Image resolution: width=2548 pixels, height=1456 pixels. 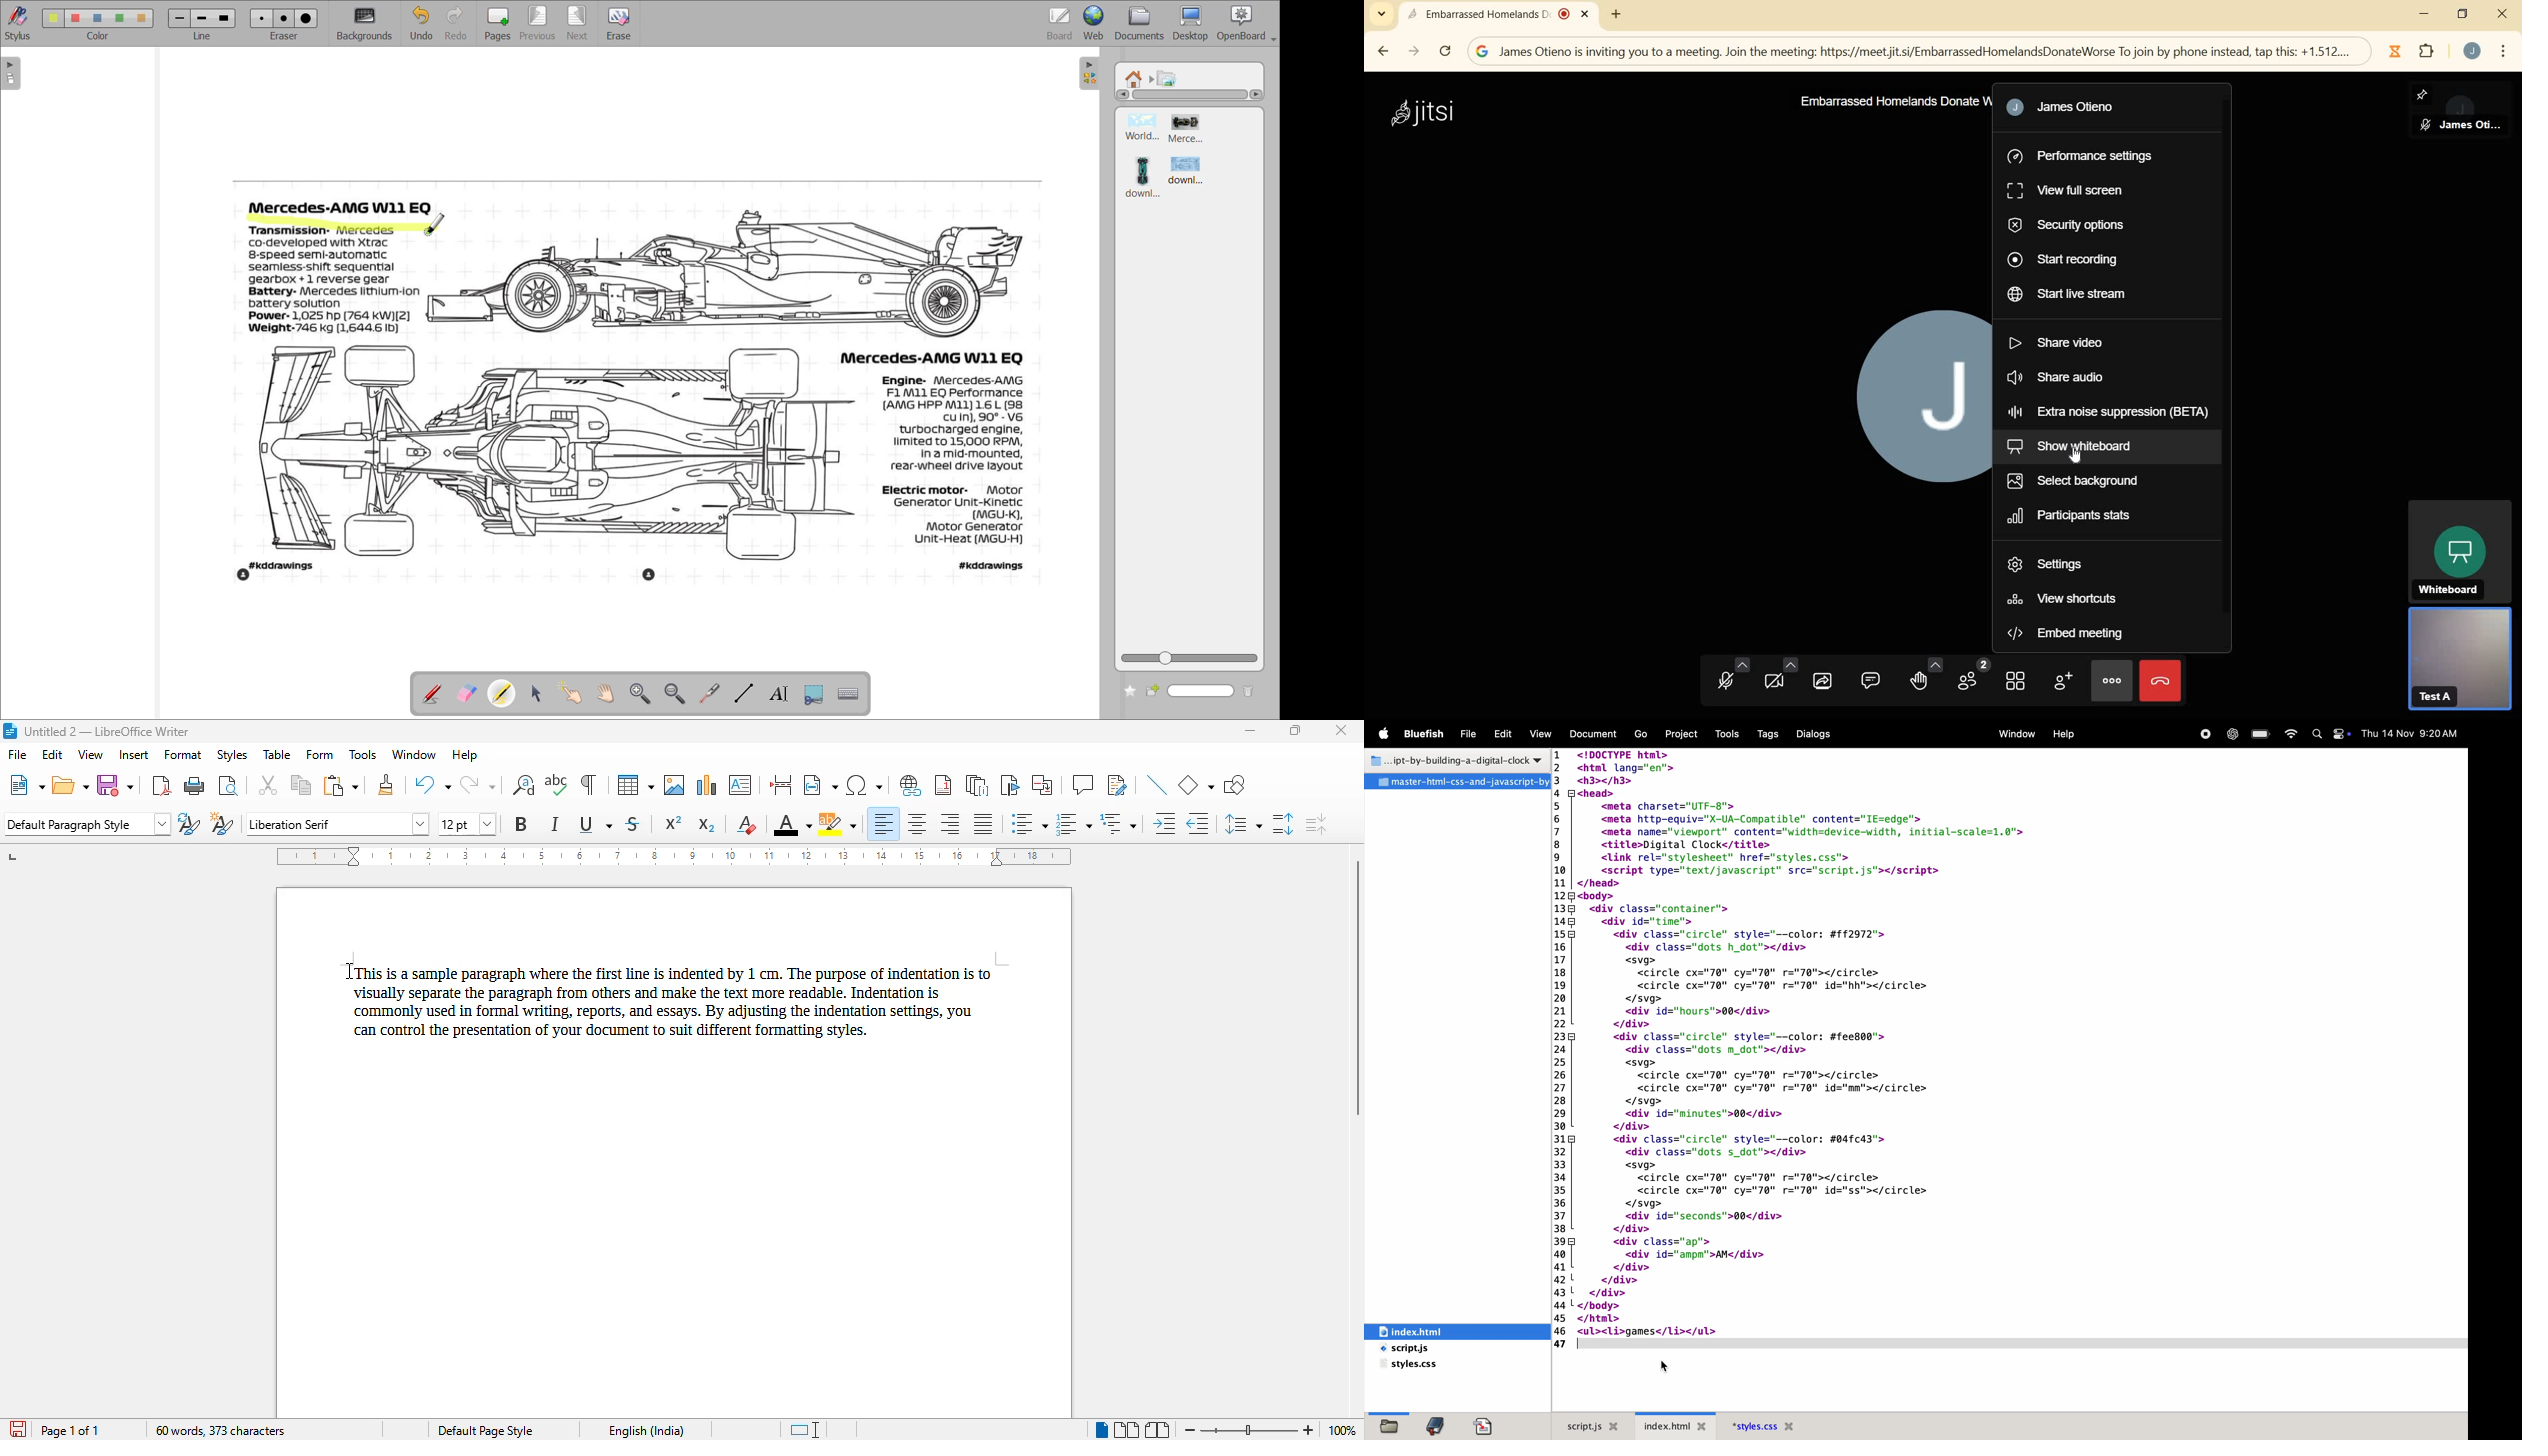 What do you see at coordinates (1074, 823) in the screenshot?
I see `toggle ordered list` at bounding box center [1074, 823].